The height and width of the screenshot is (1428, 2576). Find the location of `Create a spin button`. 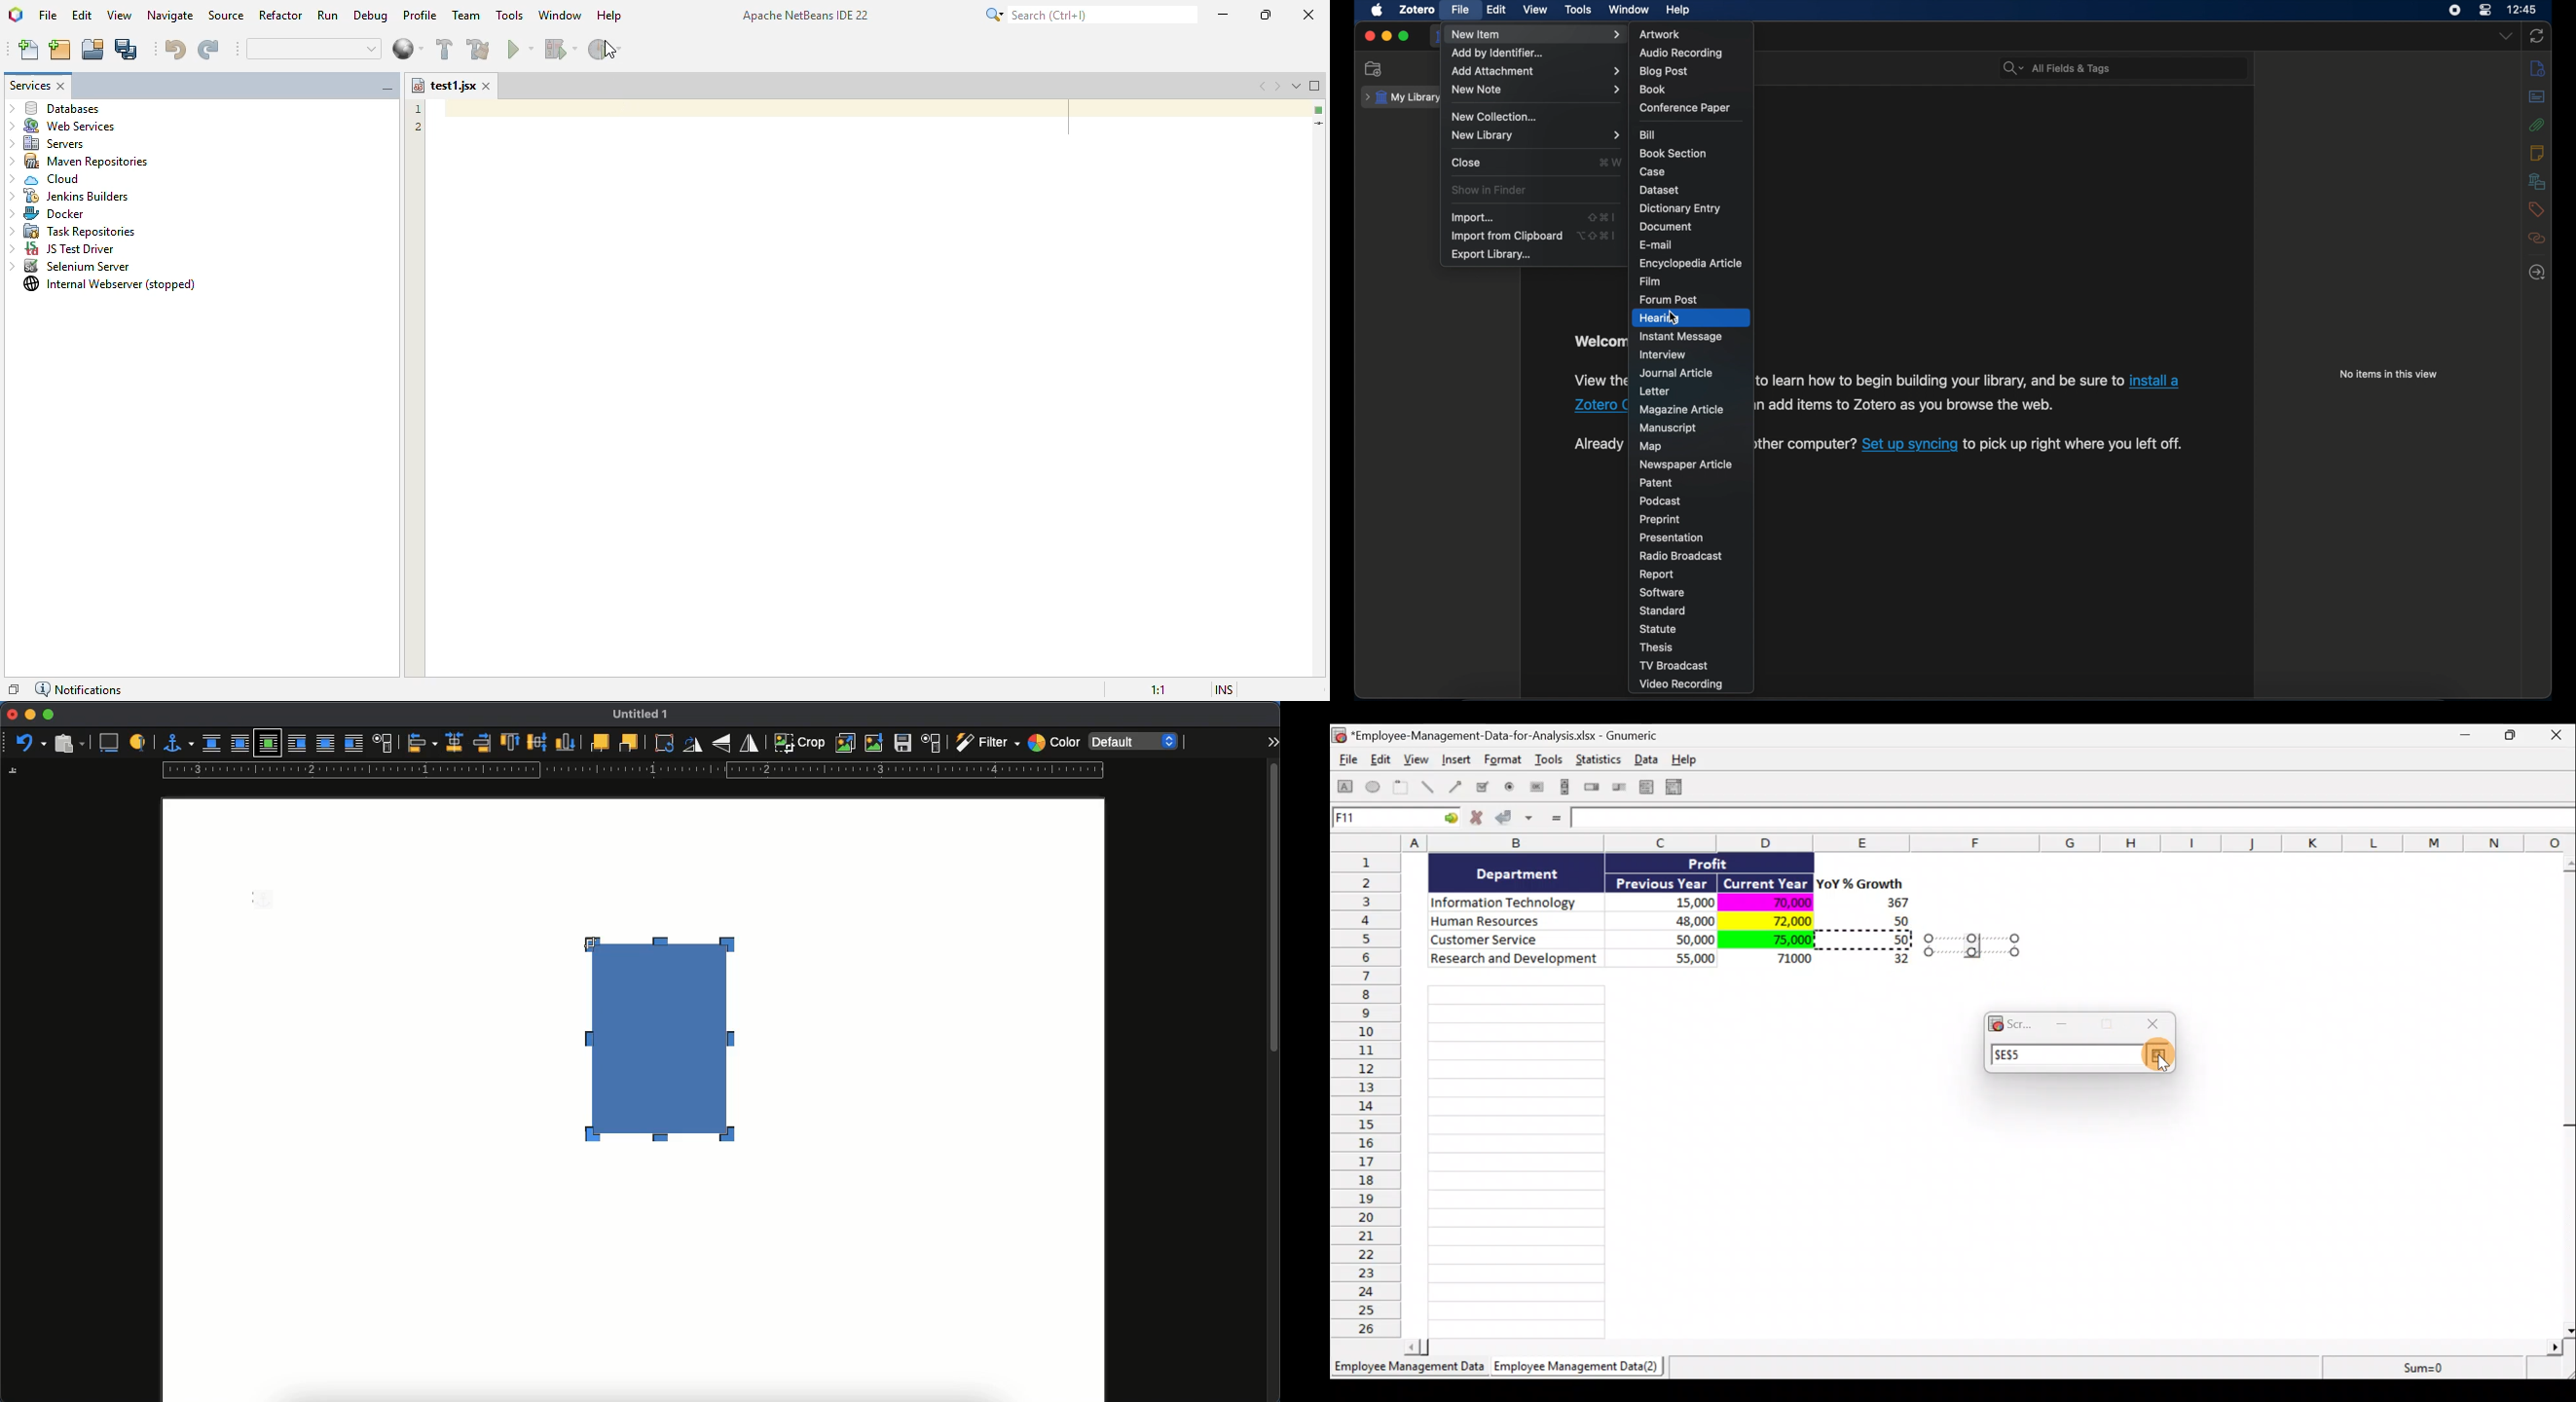

Create a spin button is located at coordinates (1593, 788).